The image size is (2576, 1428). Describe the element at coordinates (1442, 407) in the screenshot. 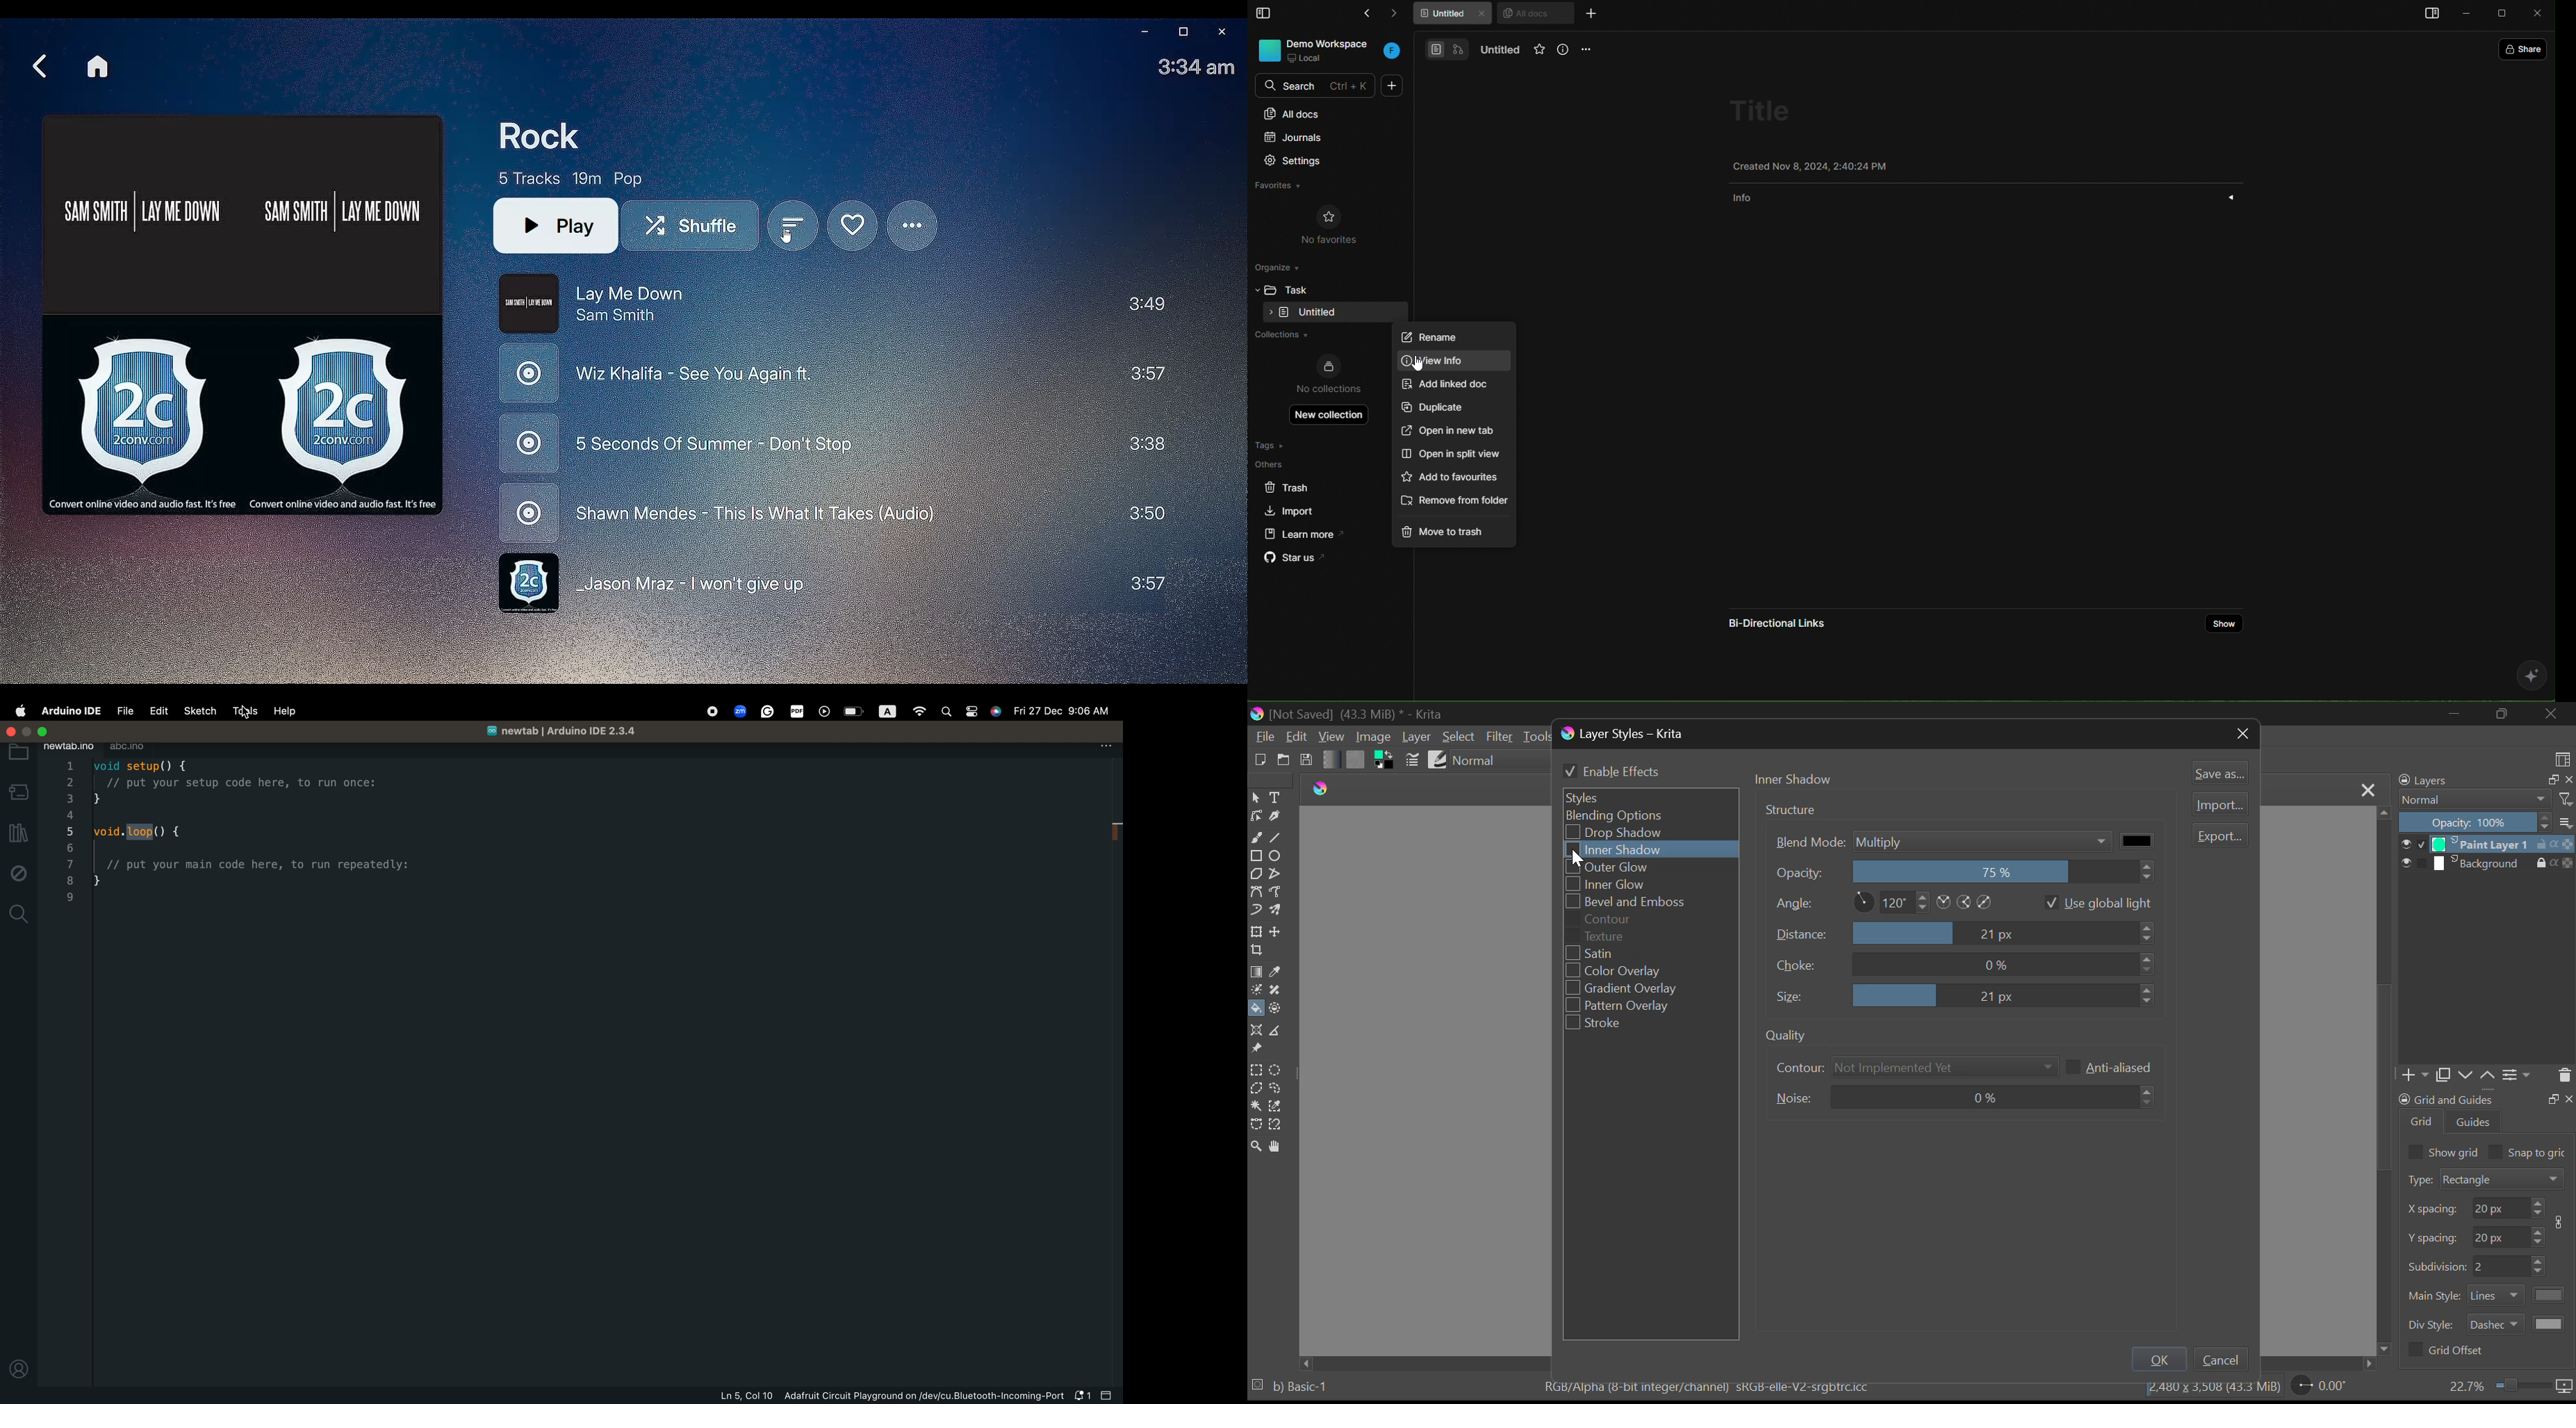

I see `duplicate` at that location.